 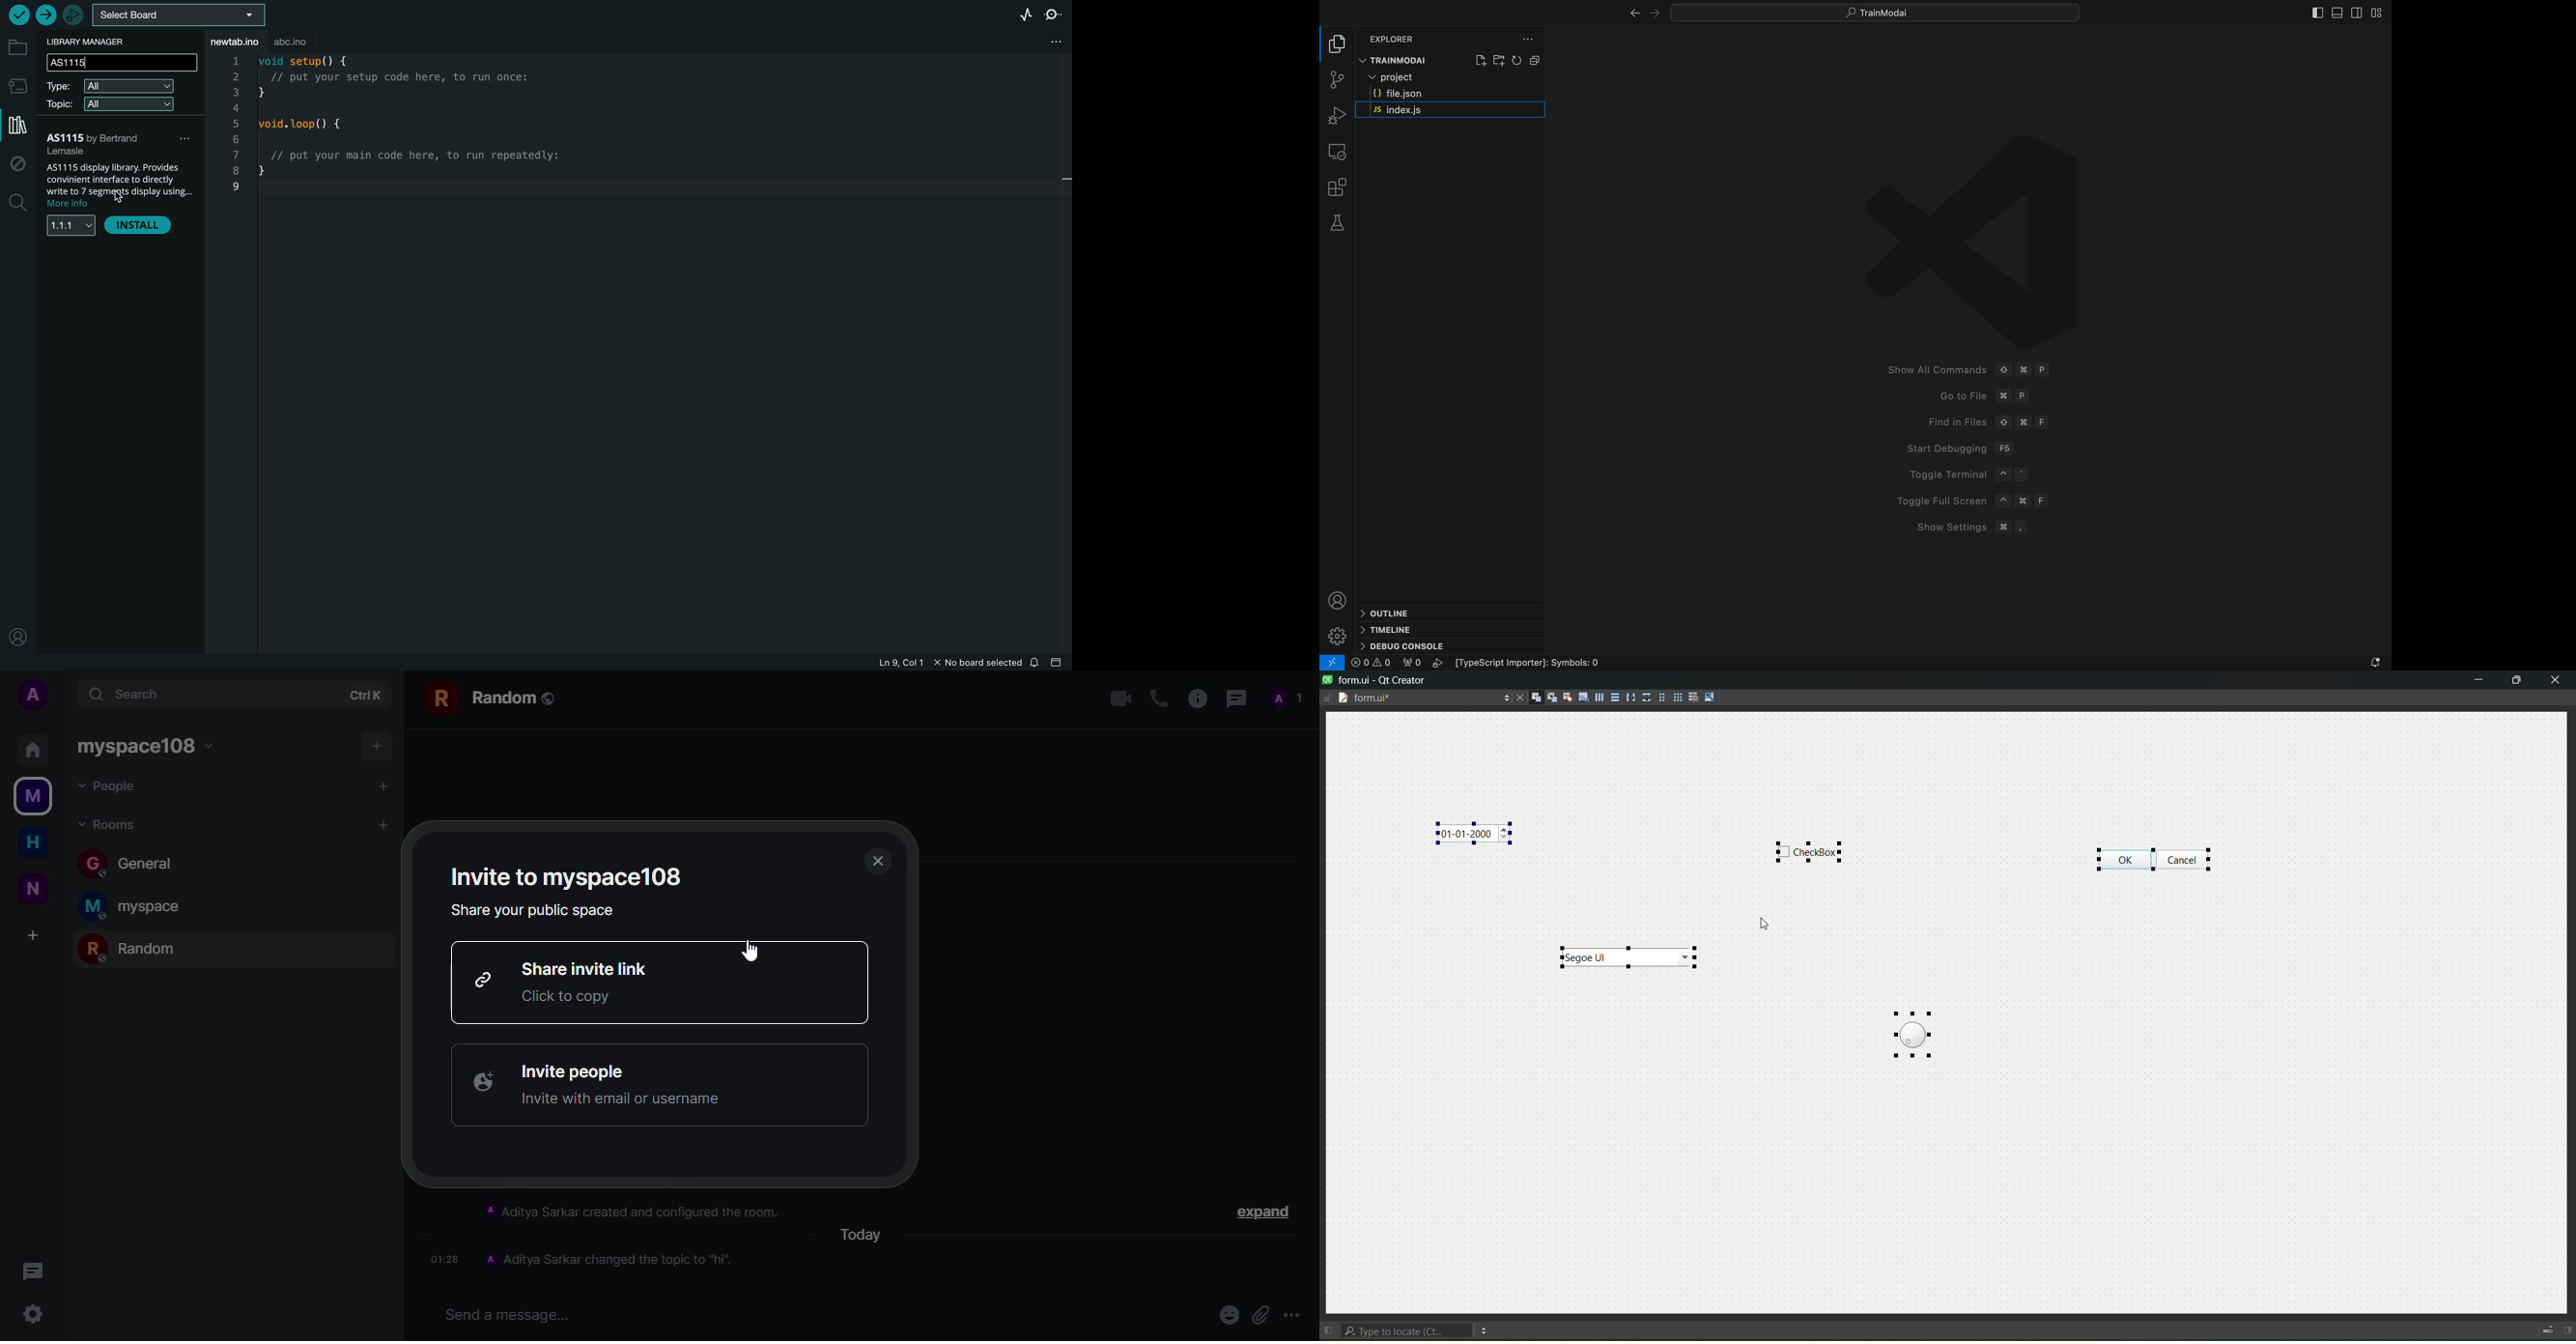 What do you see at coordinates (1518, 697) in the screenshot?
I see `Close` at bounding box center [1518, 697].